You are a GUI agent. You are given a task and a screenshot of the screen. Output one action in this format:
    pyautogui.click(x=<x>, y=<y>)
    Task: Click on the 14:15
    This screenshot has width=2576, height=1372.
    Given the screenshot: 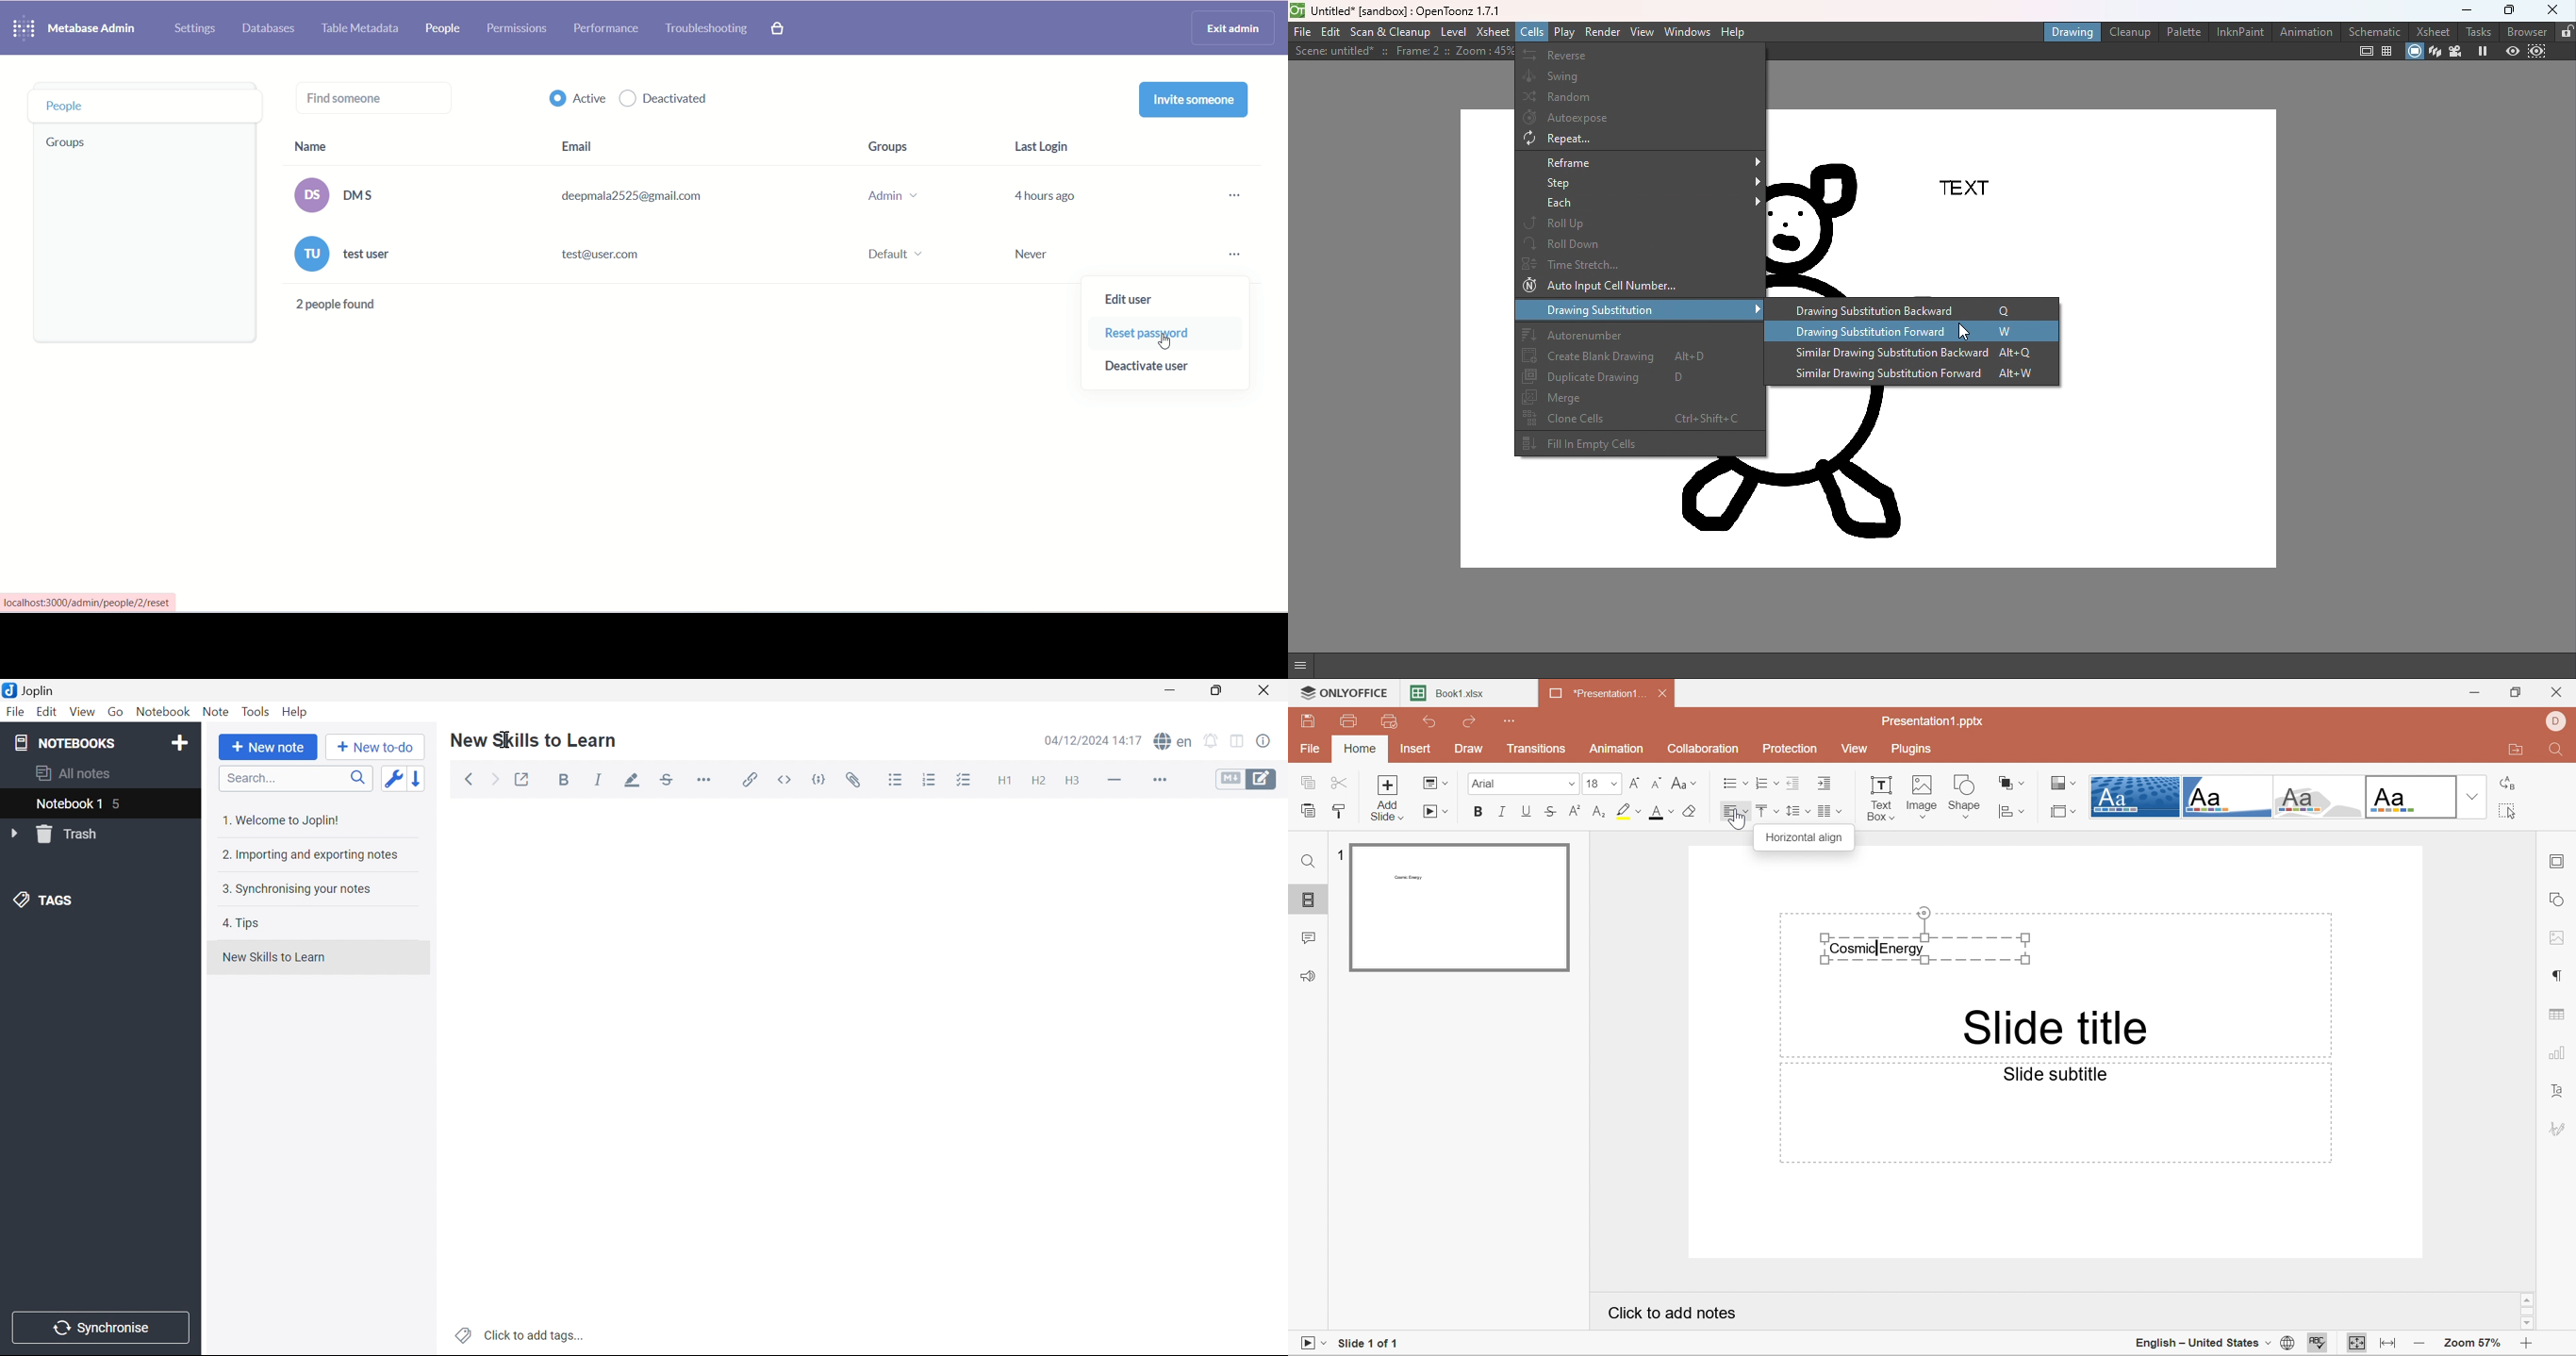 What is the action you would take?
    pyautogui.click(x=1132, y=740)
    